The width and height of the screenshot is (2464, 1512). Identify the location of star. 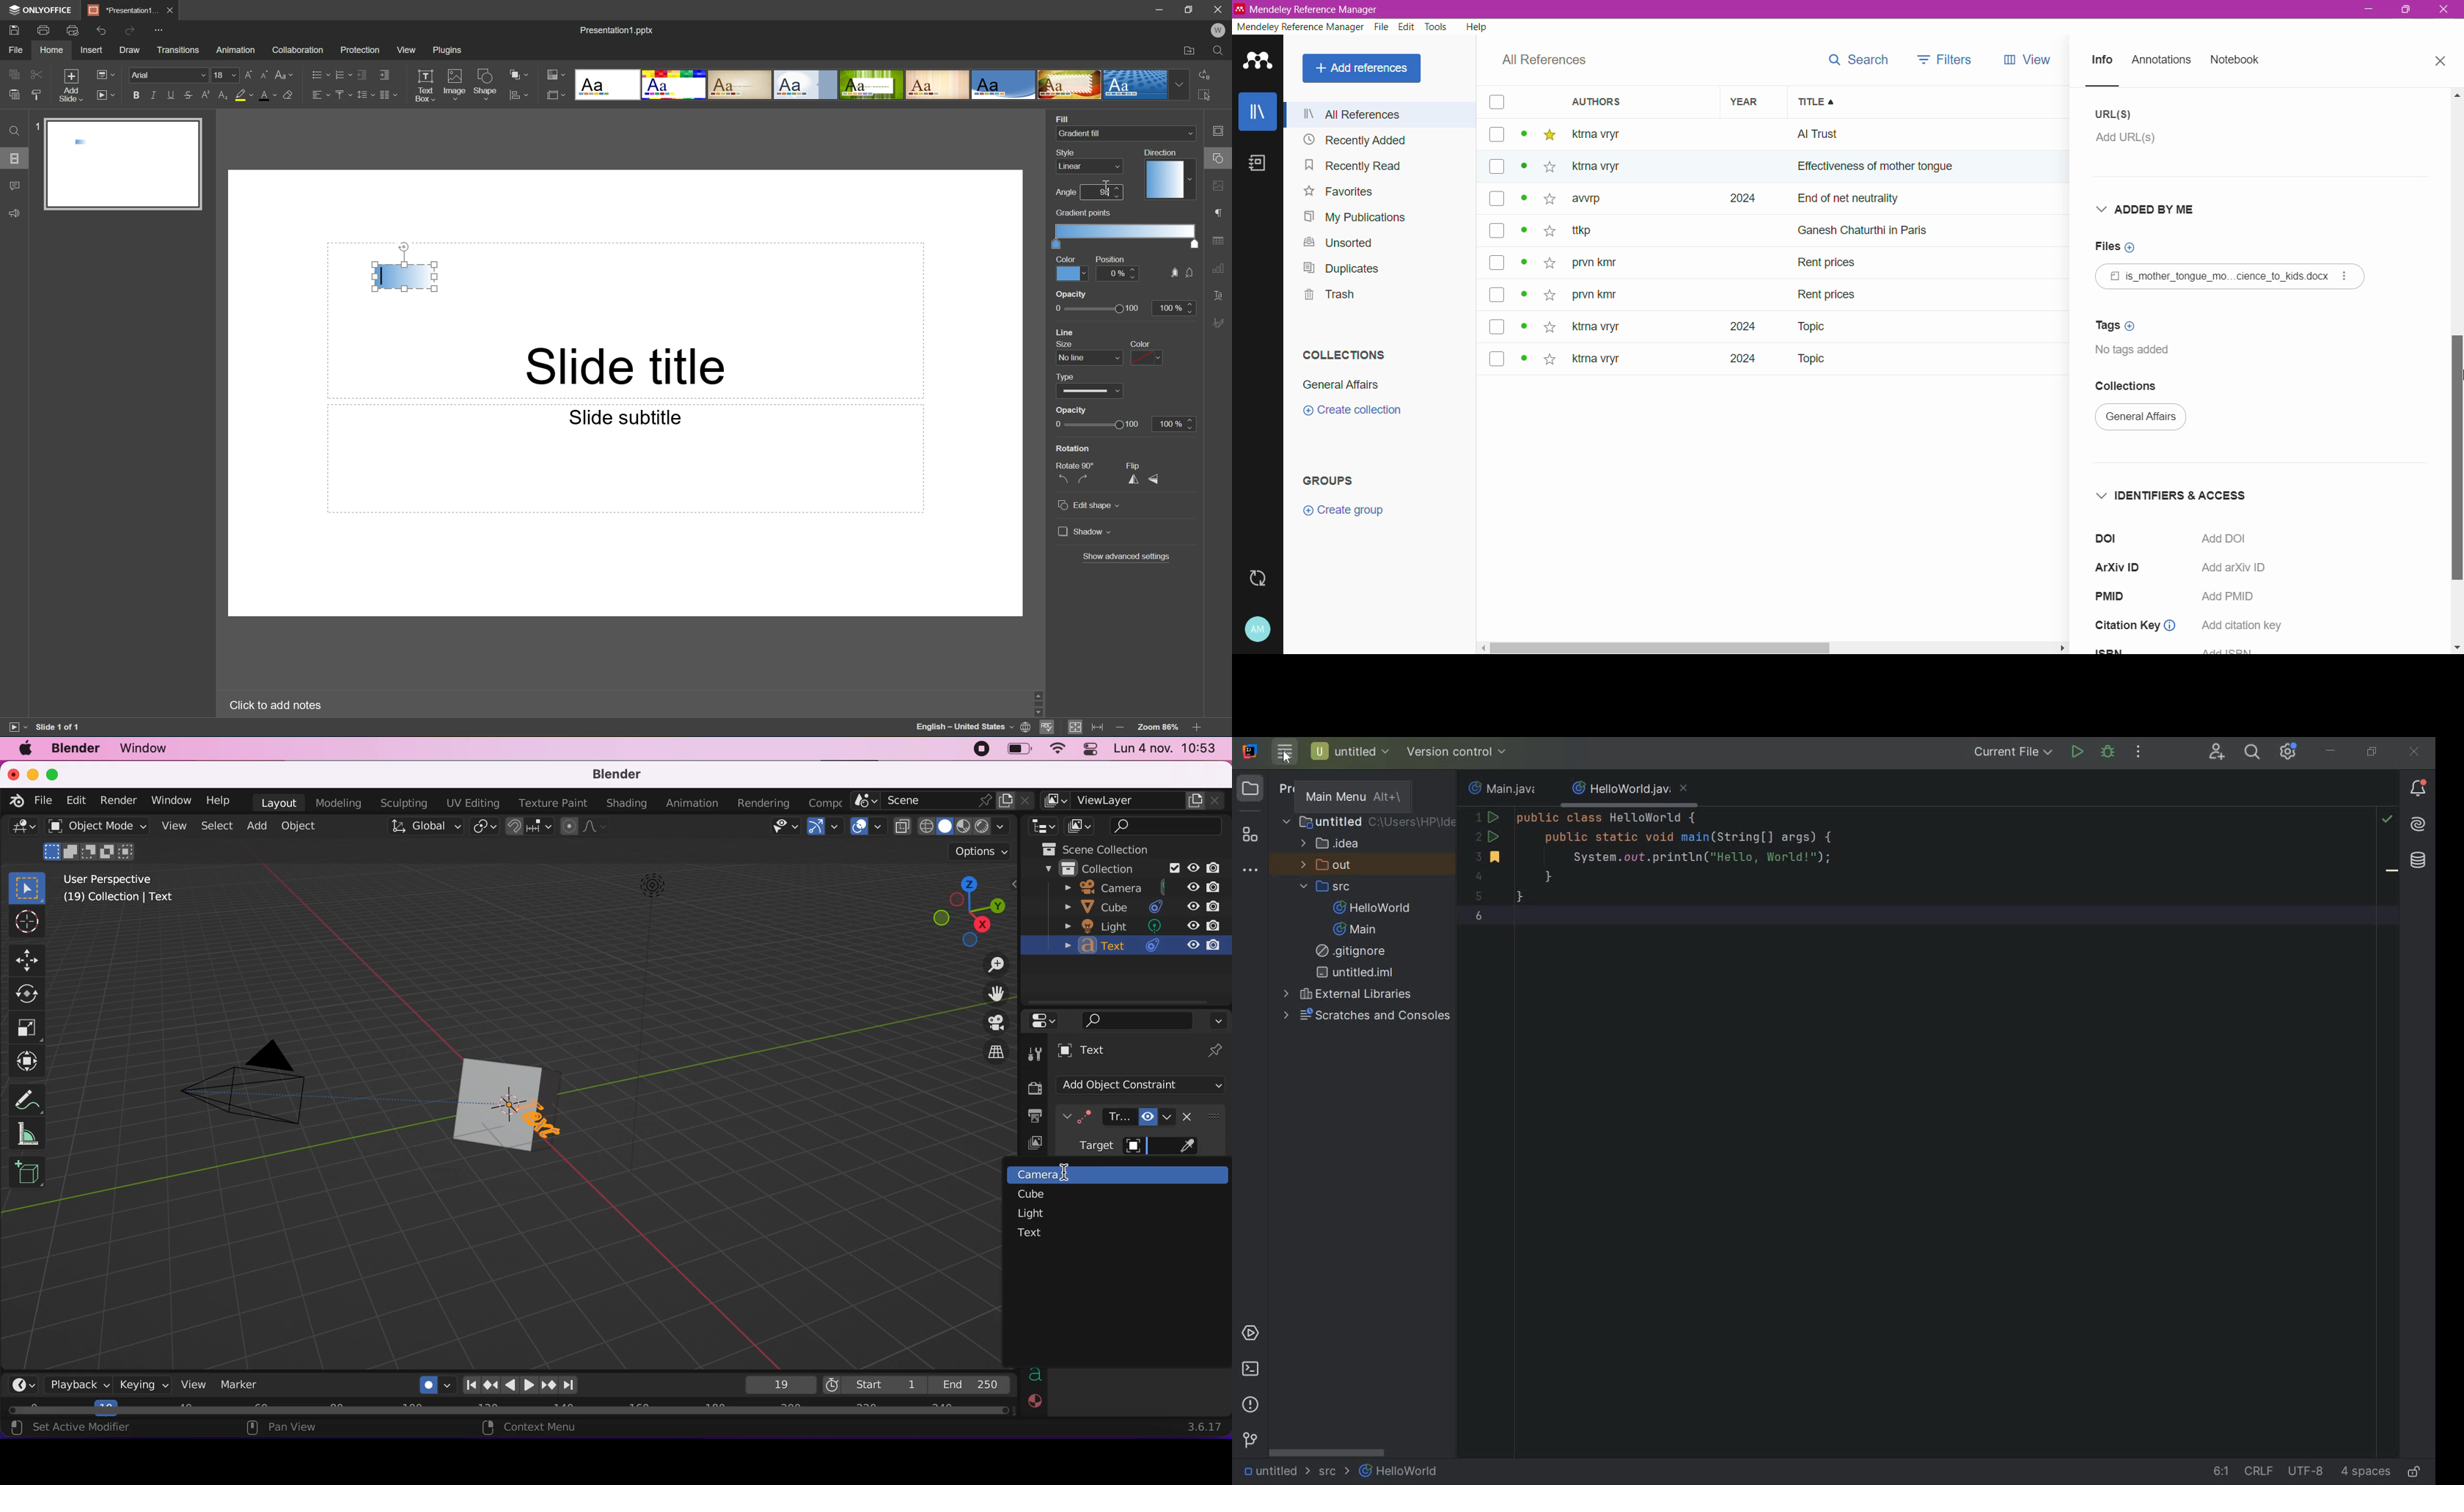
(1548, 292).